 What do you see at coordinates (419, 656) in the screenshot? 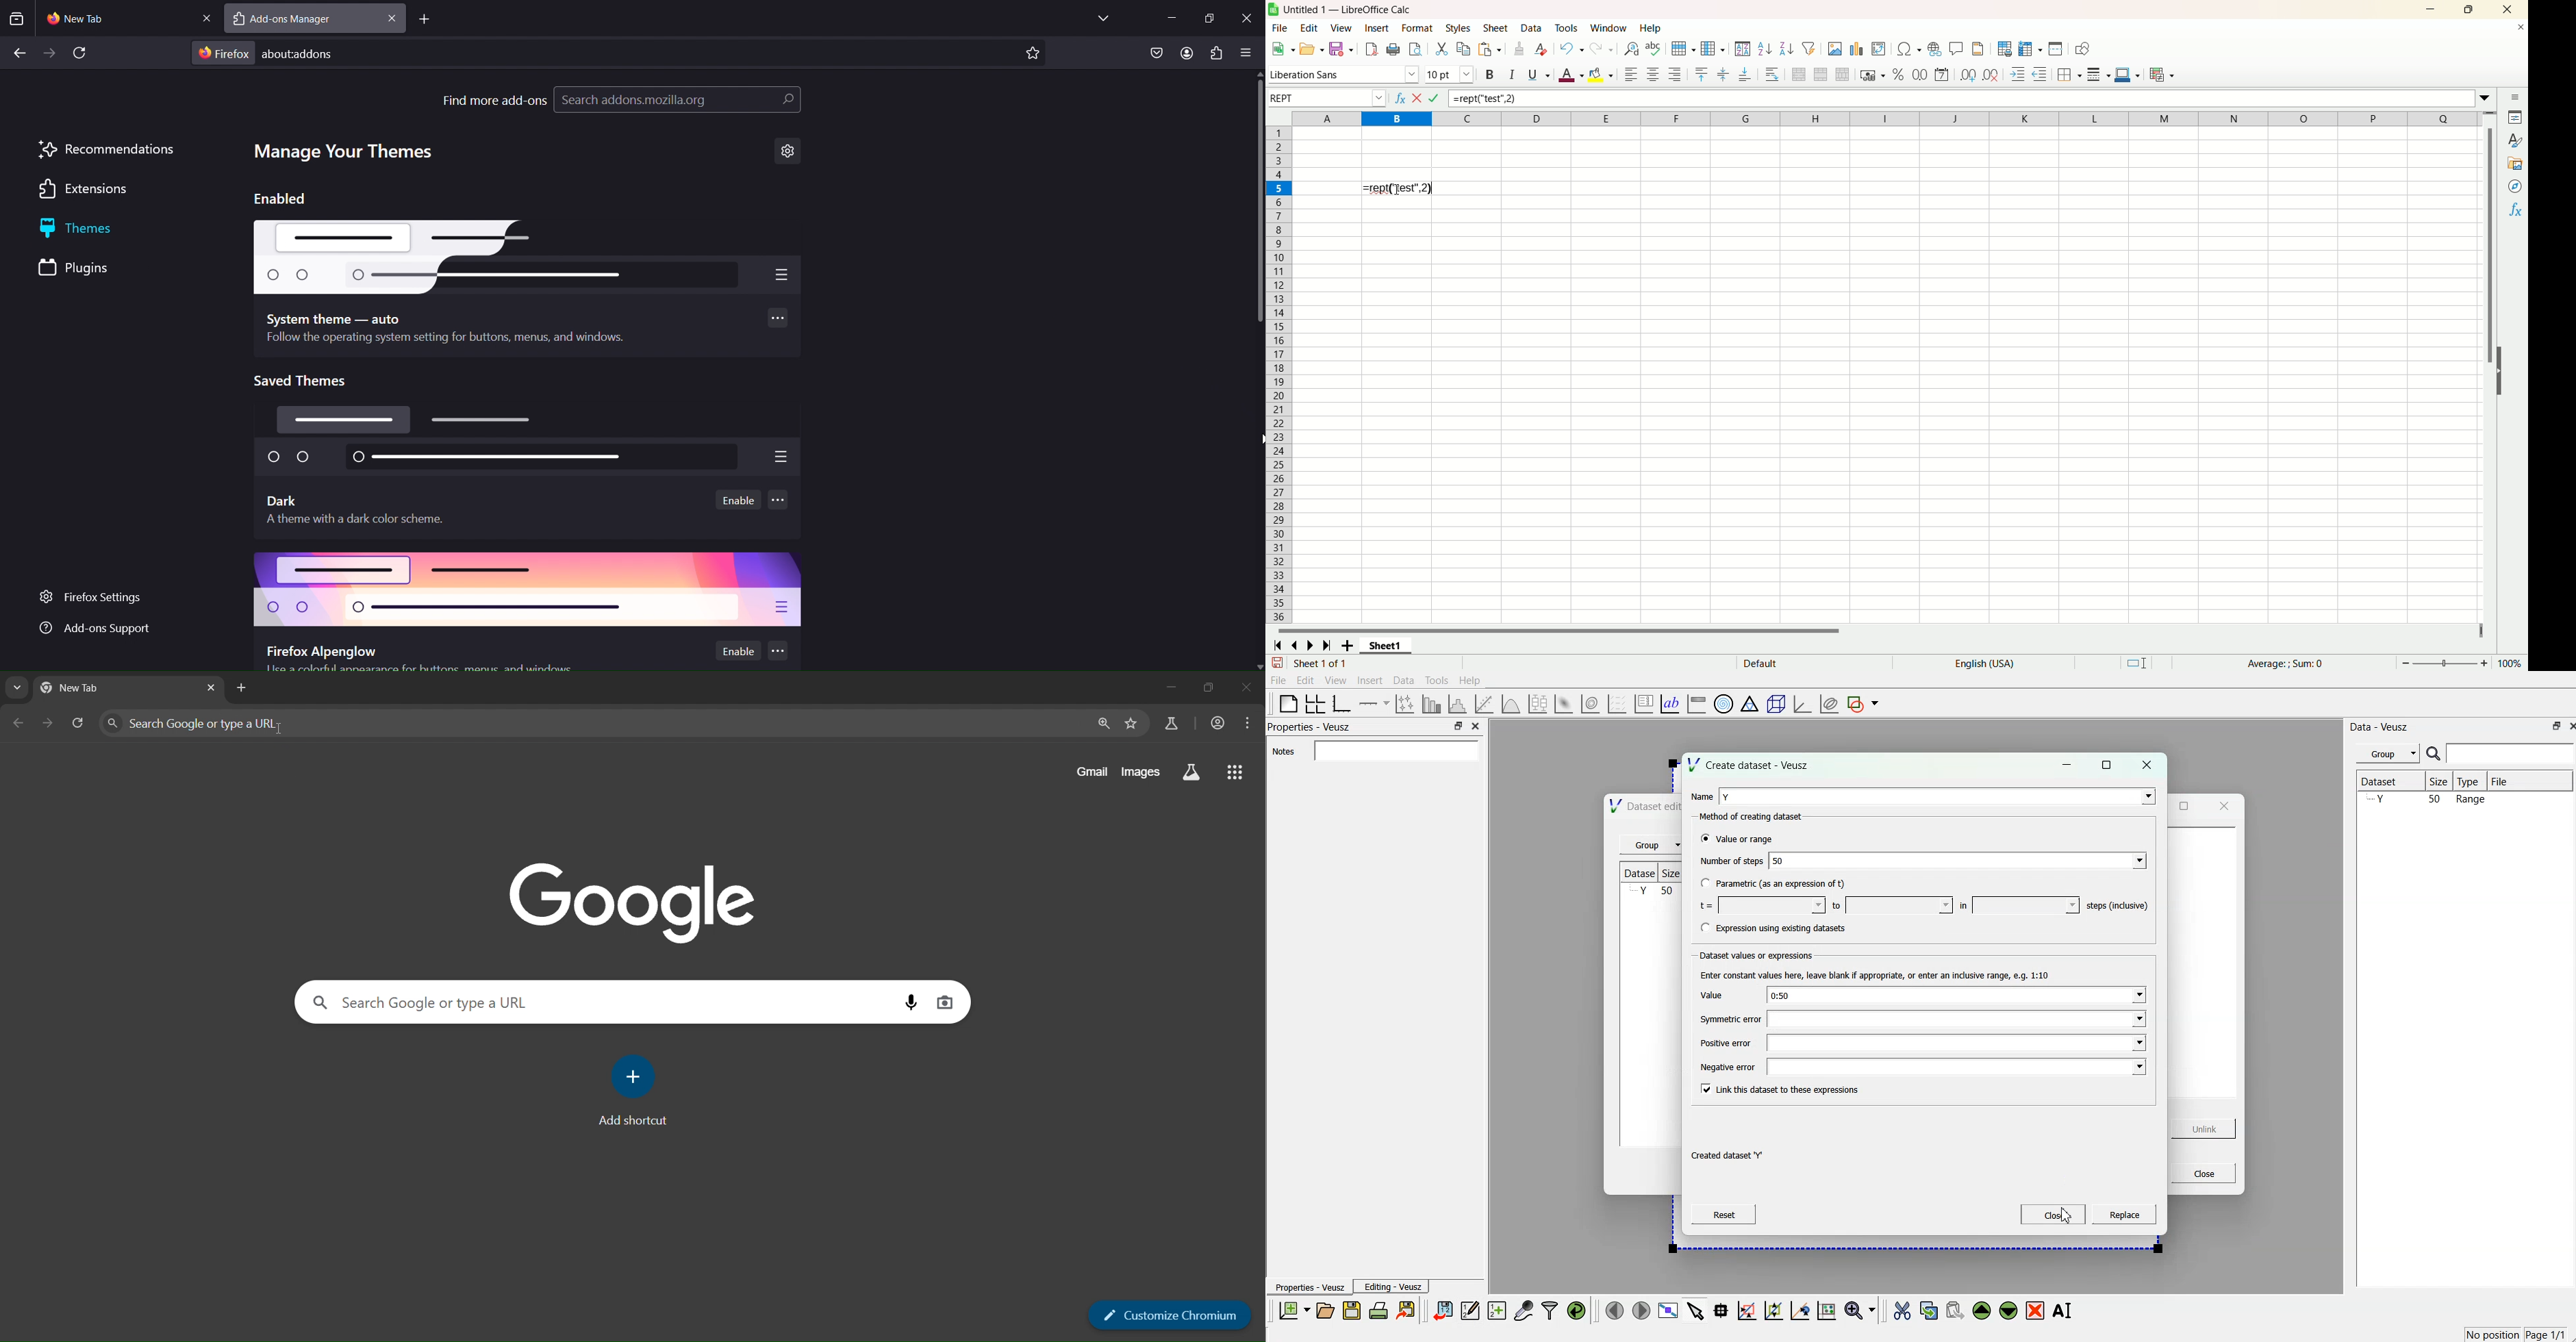
I see `Firefox Alpenglow use a colorful appearance for buttons and menus` at bounding box center [419, 656].